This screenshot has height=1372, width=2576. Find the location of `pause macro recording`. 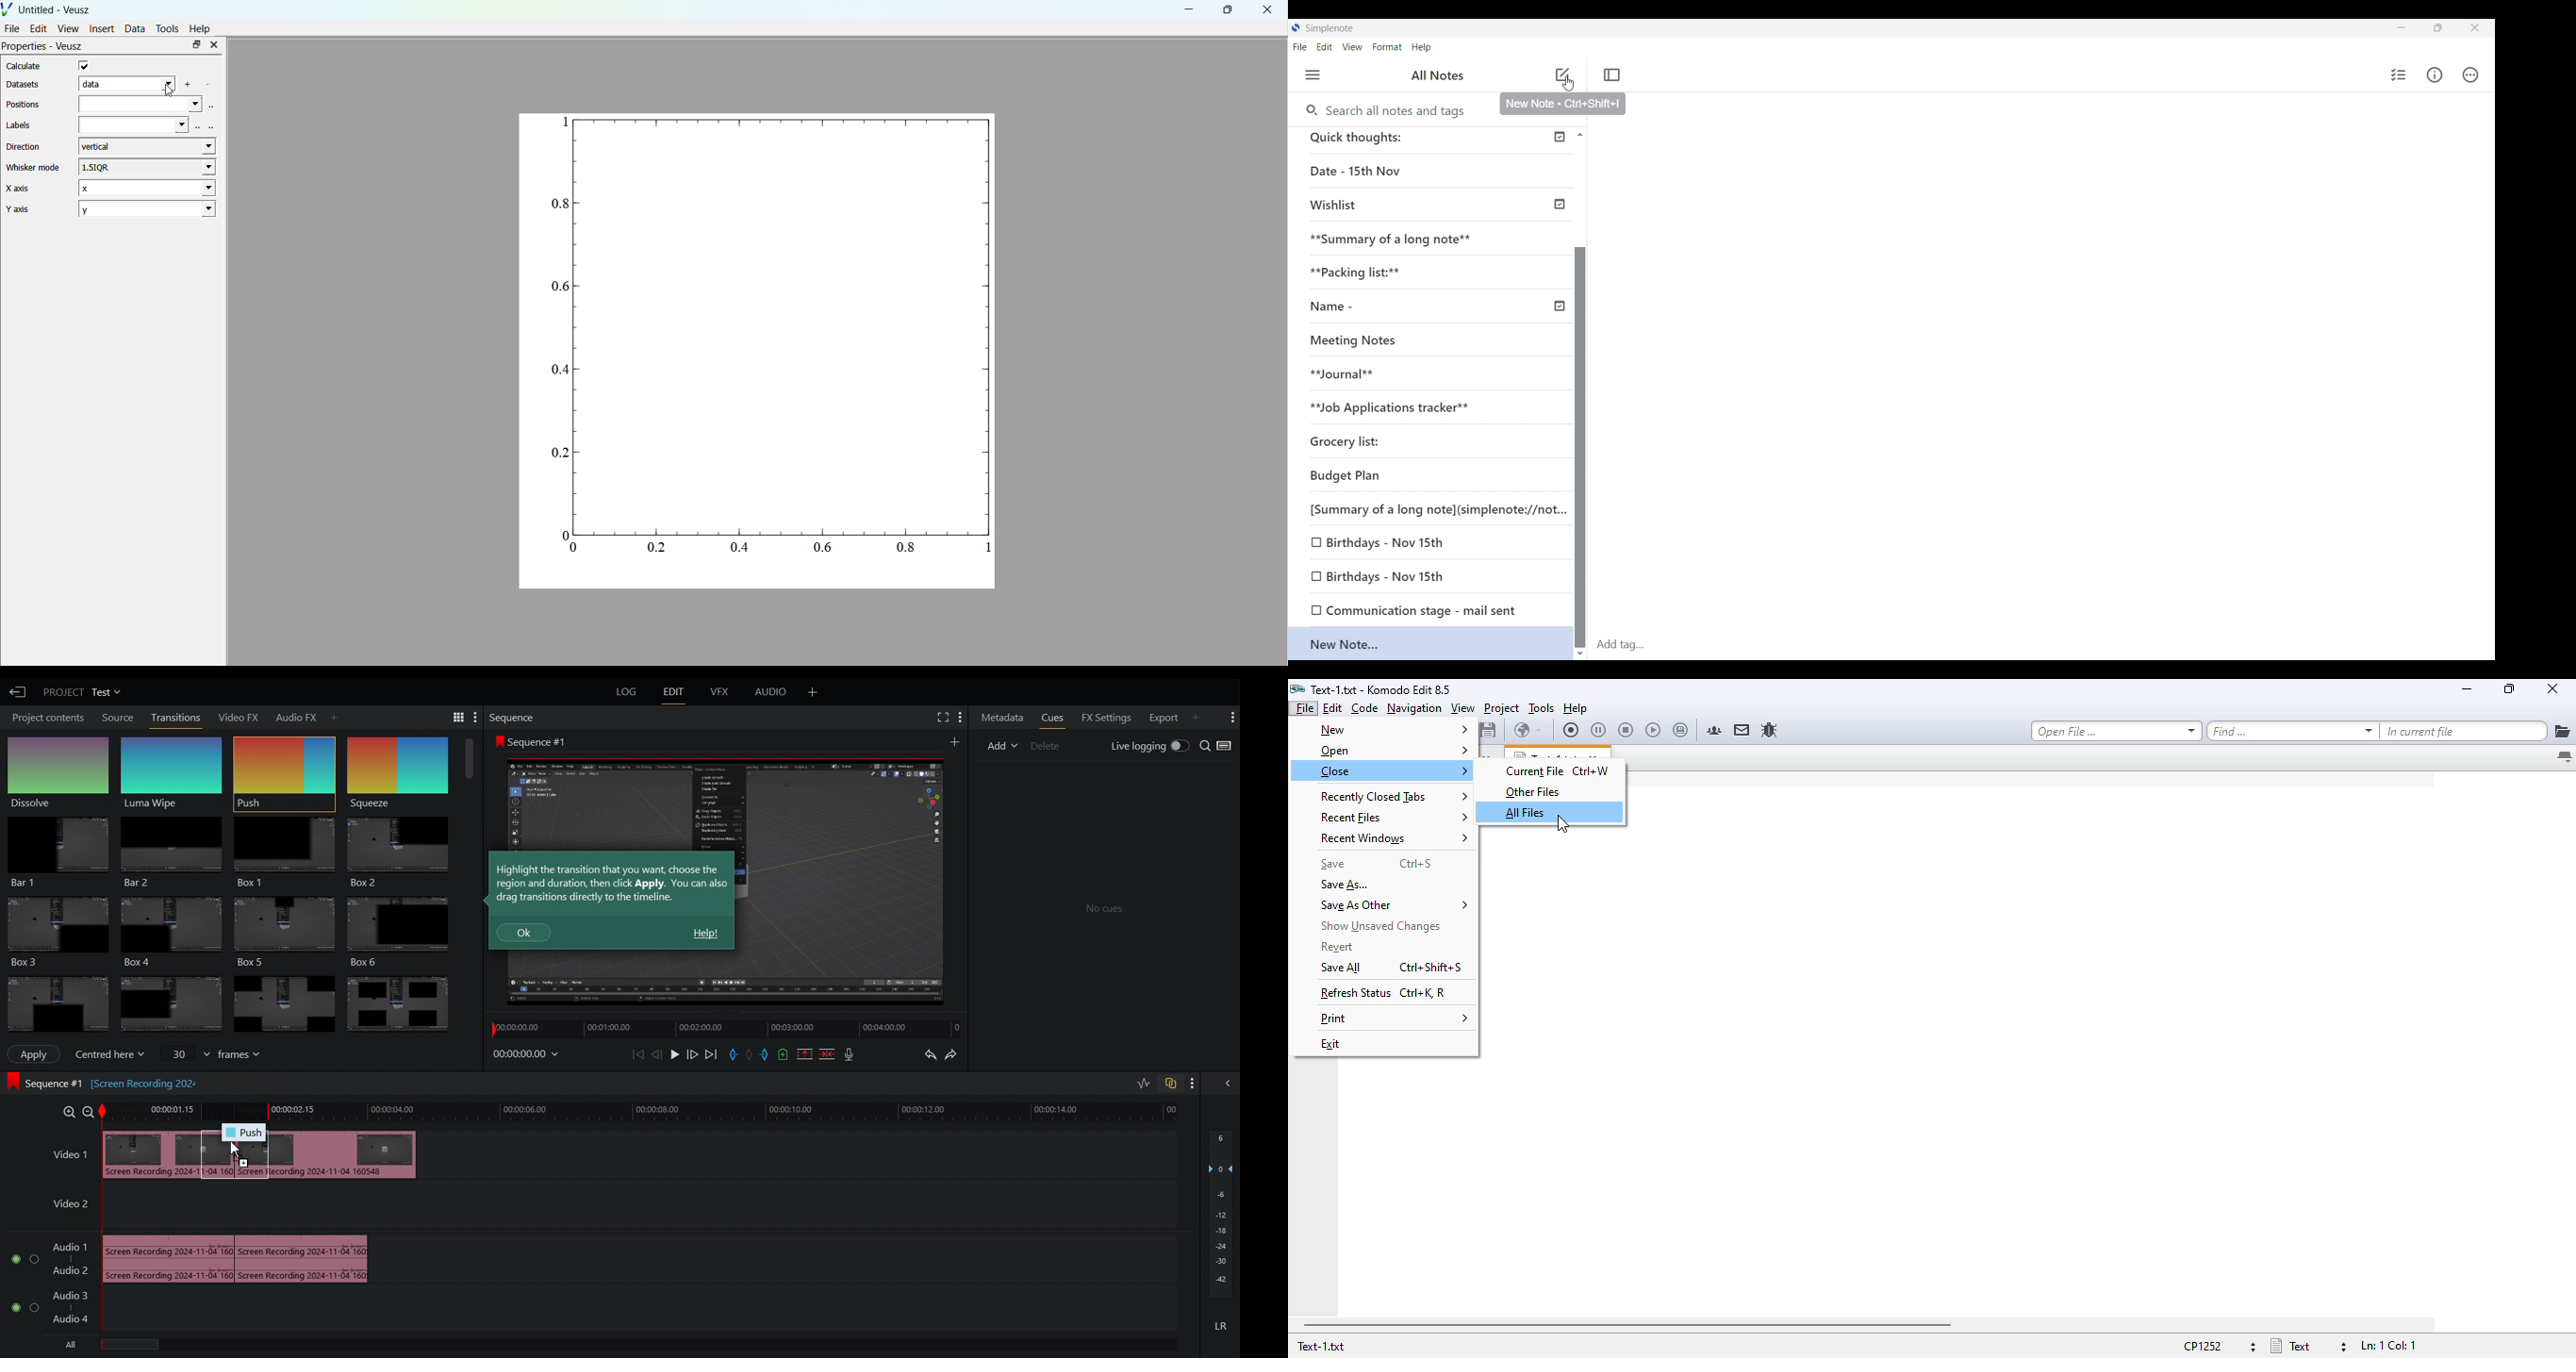

pause macro recording is located at coordinates (1598, 731).